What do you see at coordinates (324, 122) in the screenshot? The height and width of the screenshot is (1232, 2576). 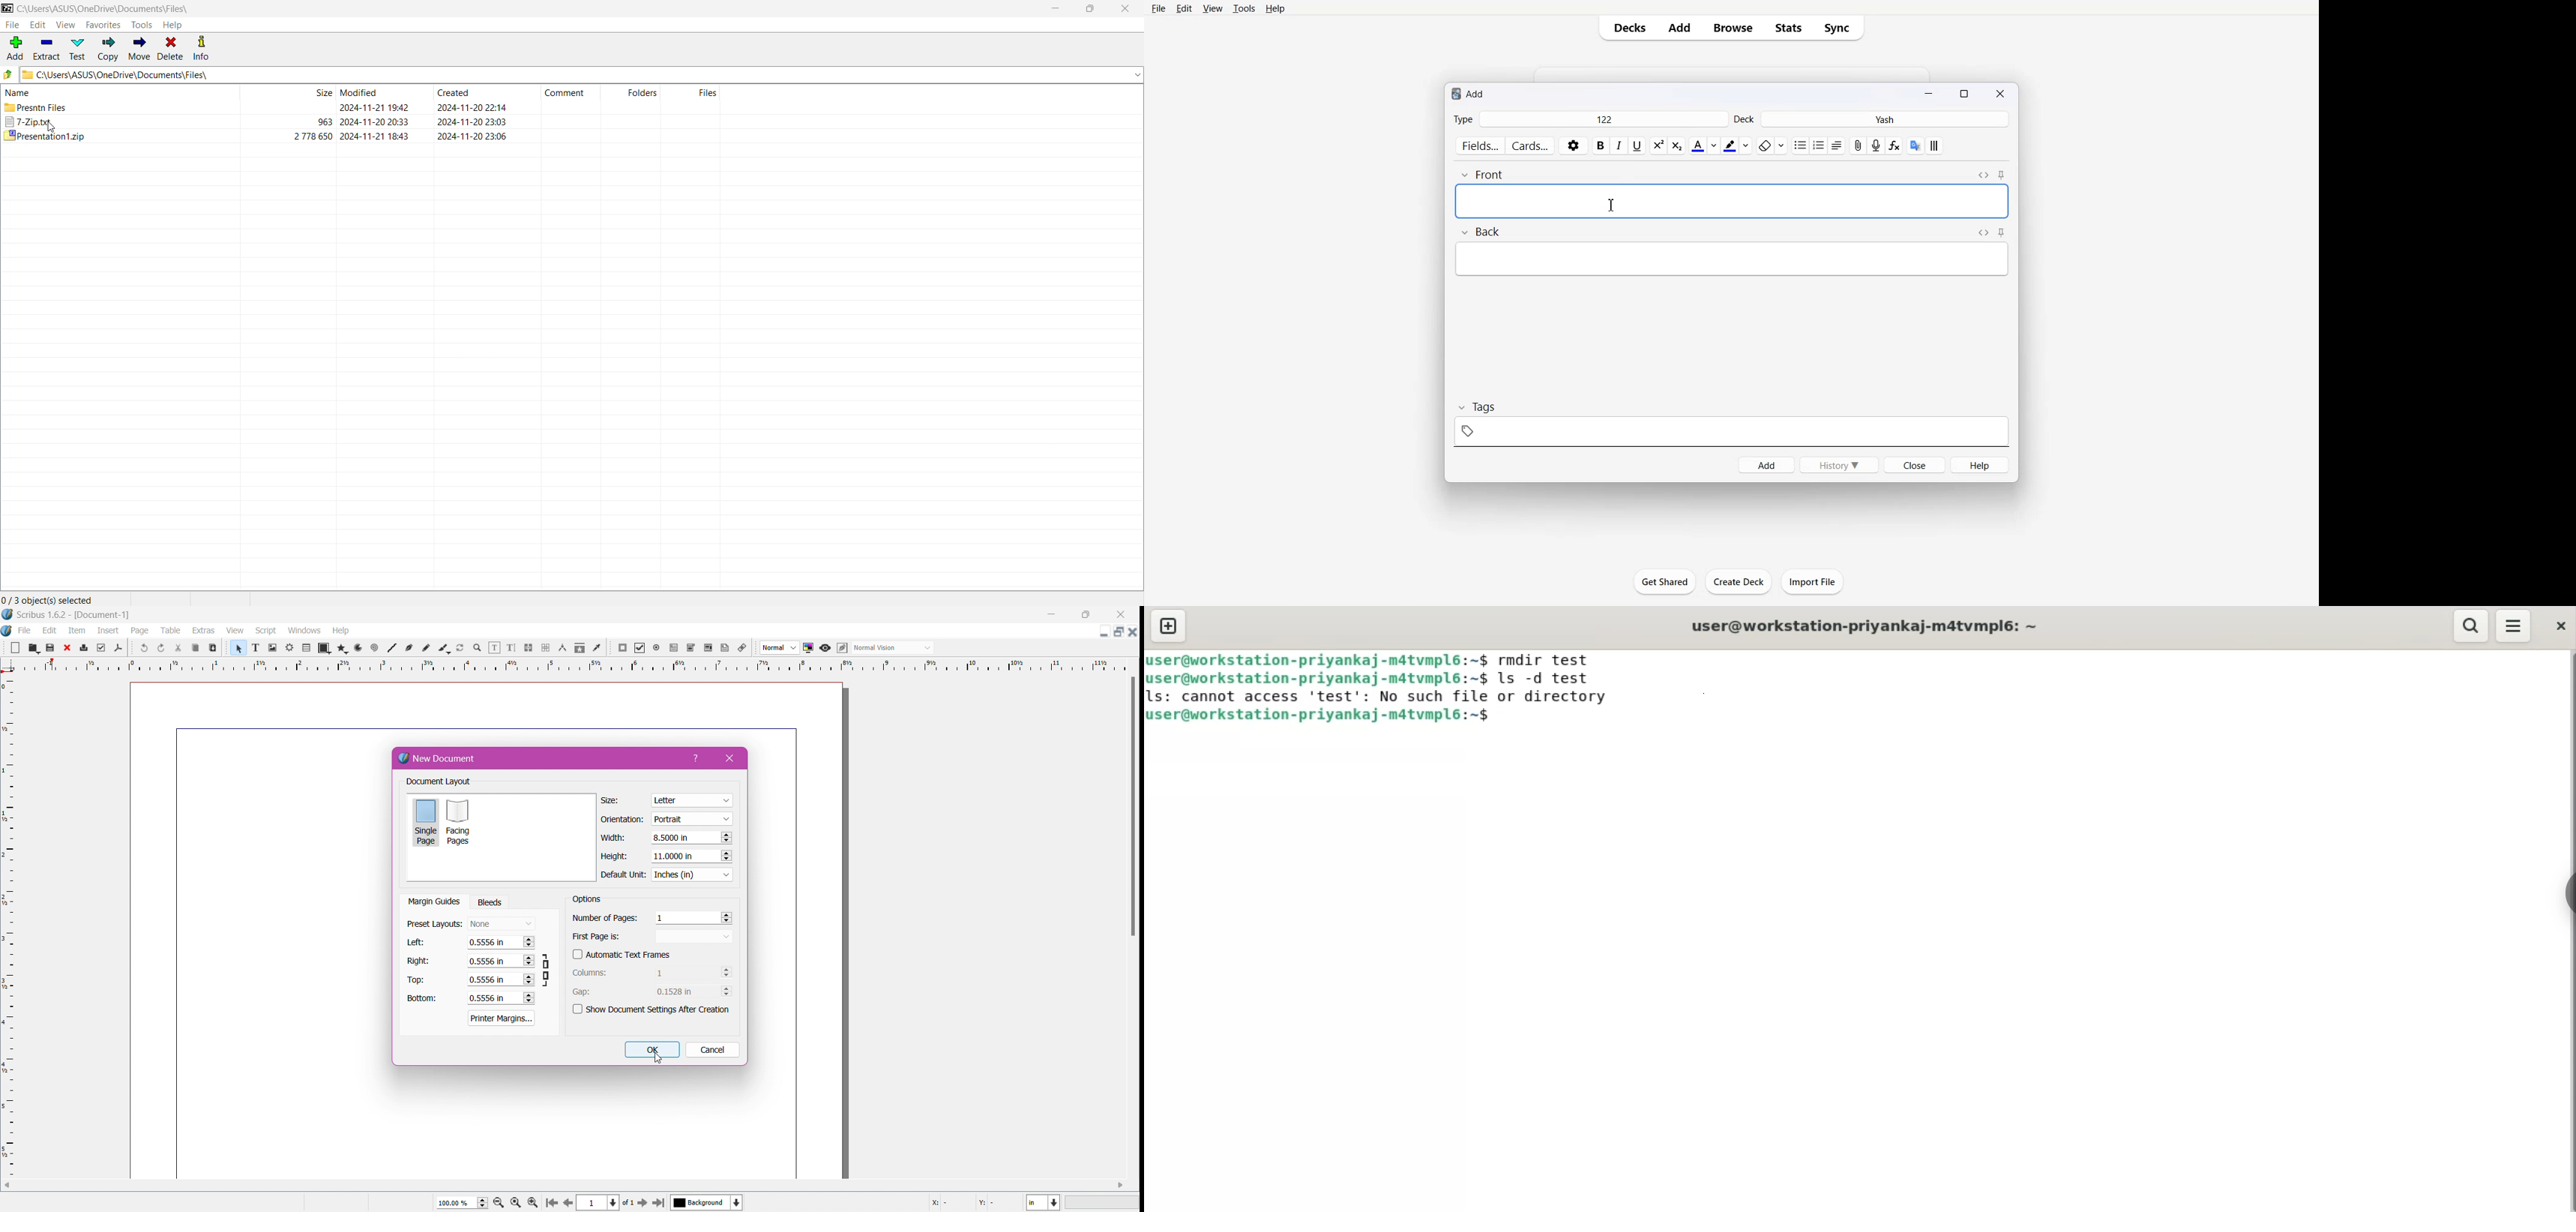 I see `963` at bounding box center [324, 122].